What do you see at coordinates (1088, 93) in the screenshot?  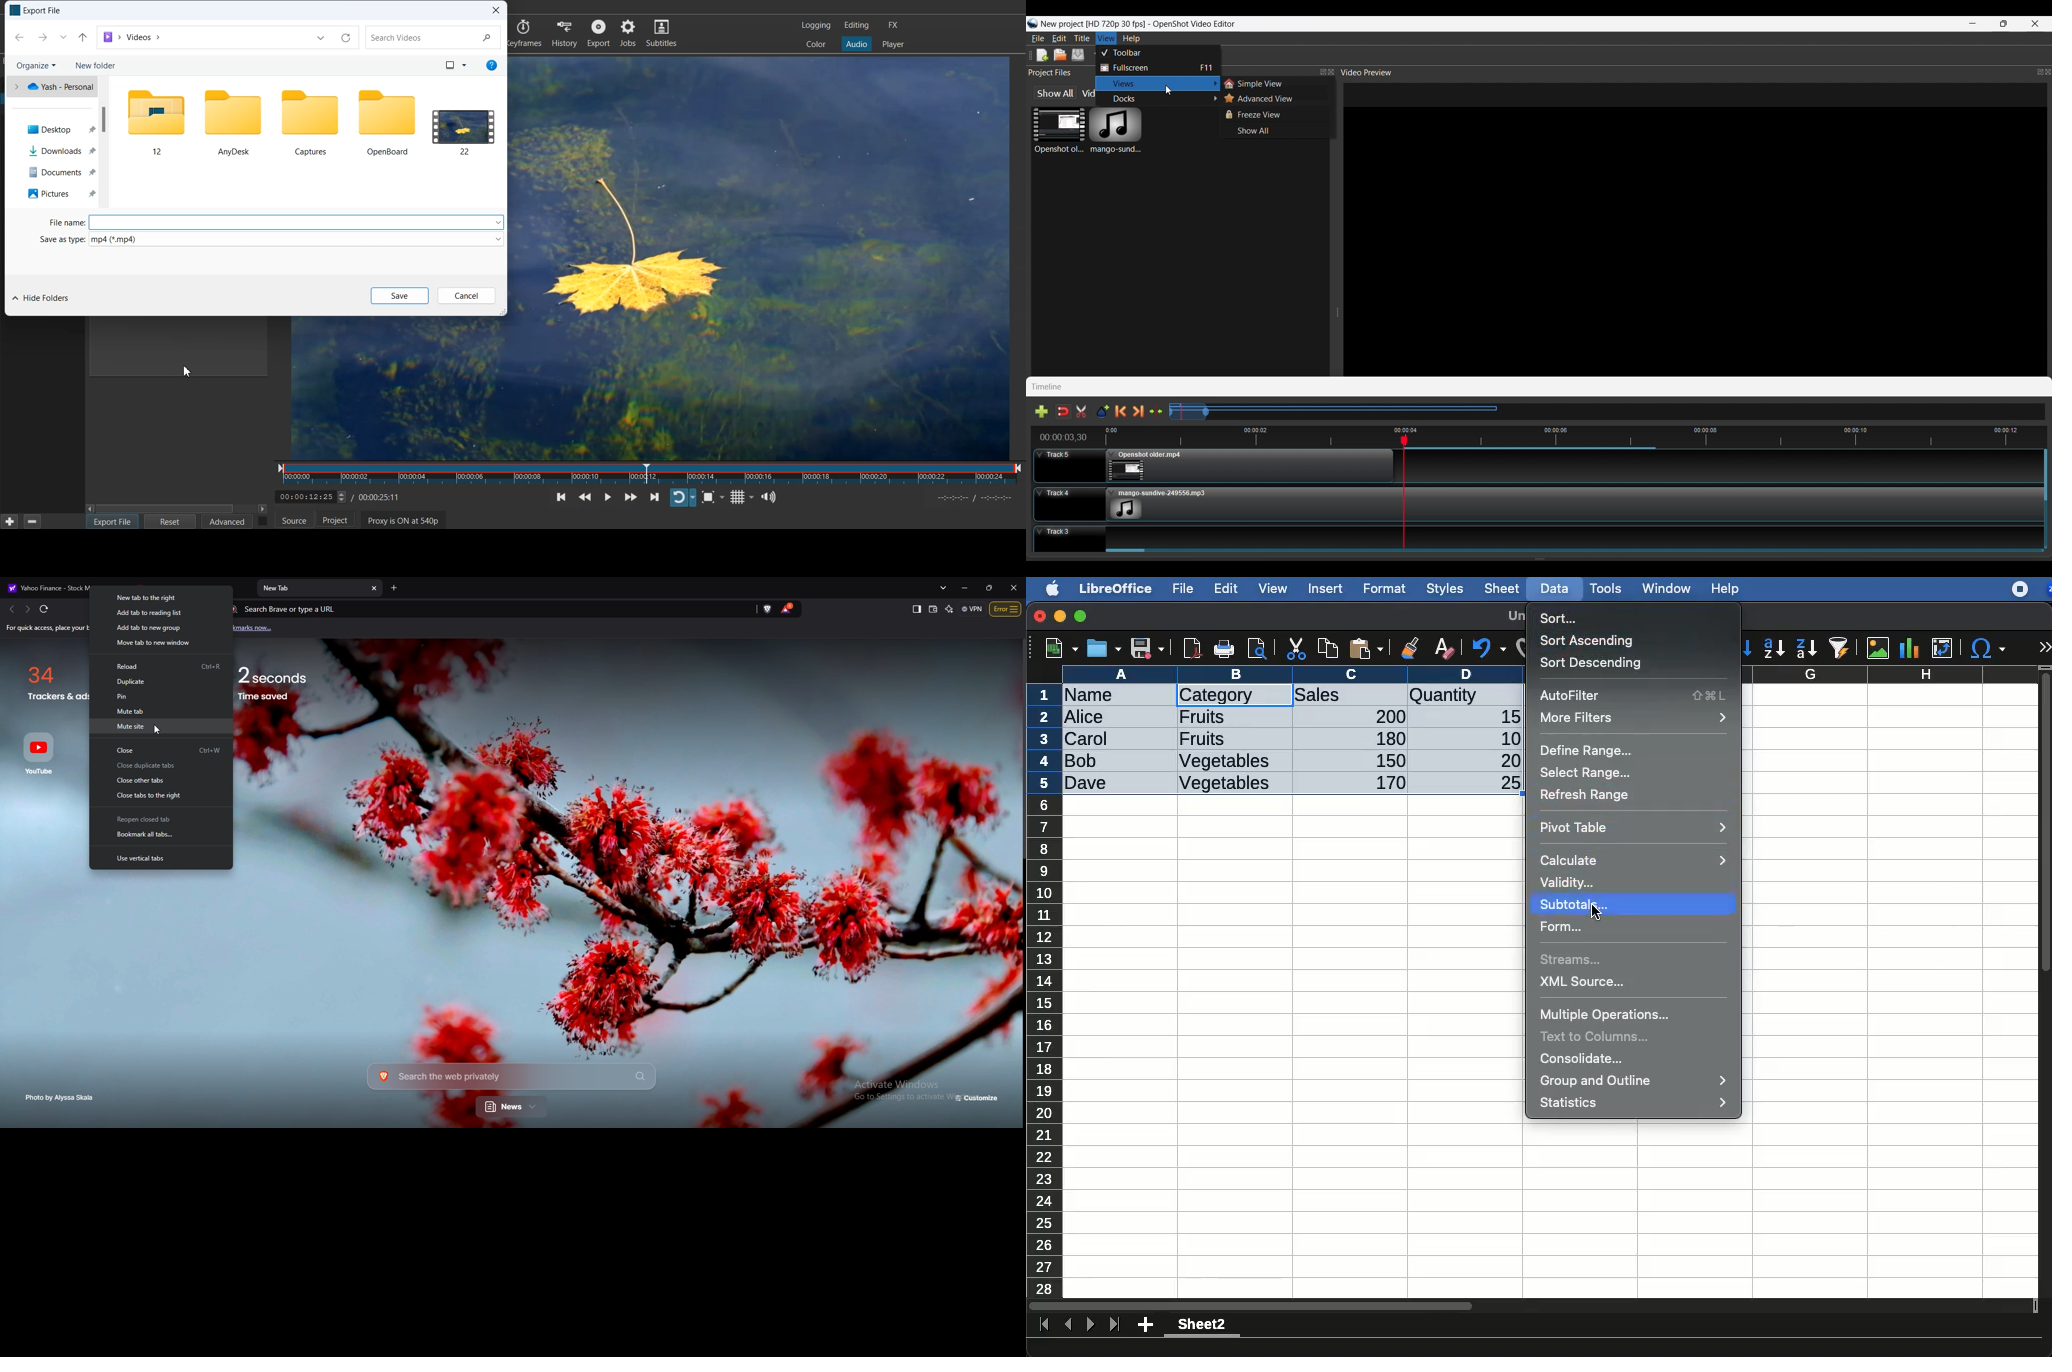 I see `Video` at bounding box center [1088, 93].